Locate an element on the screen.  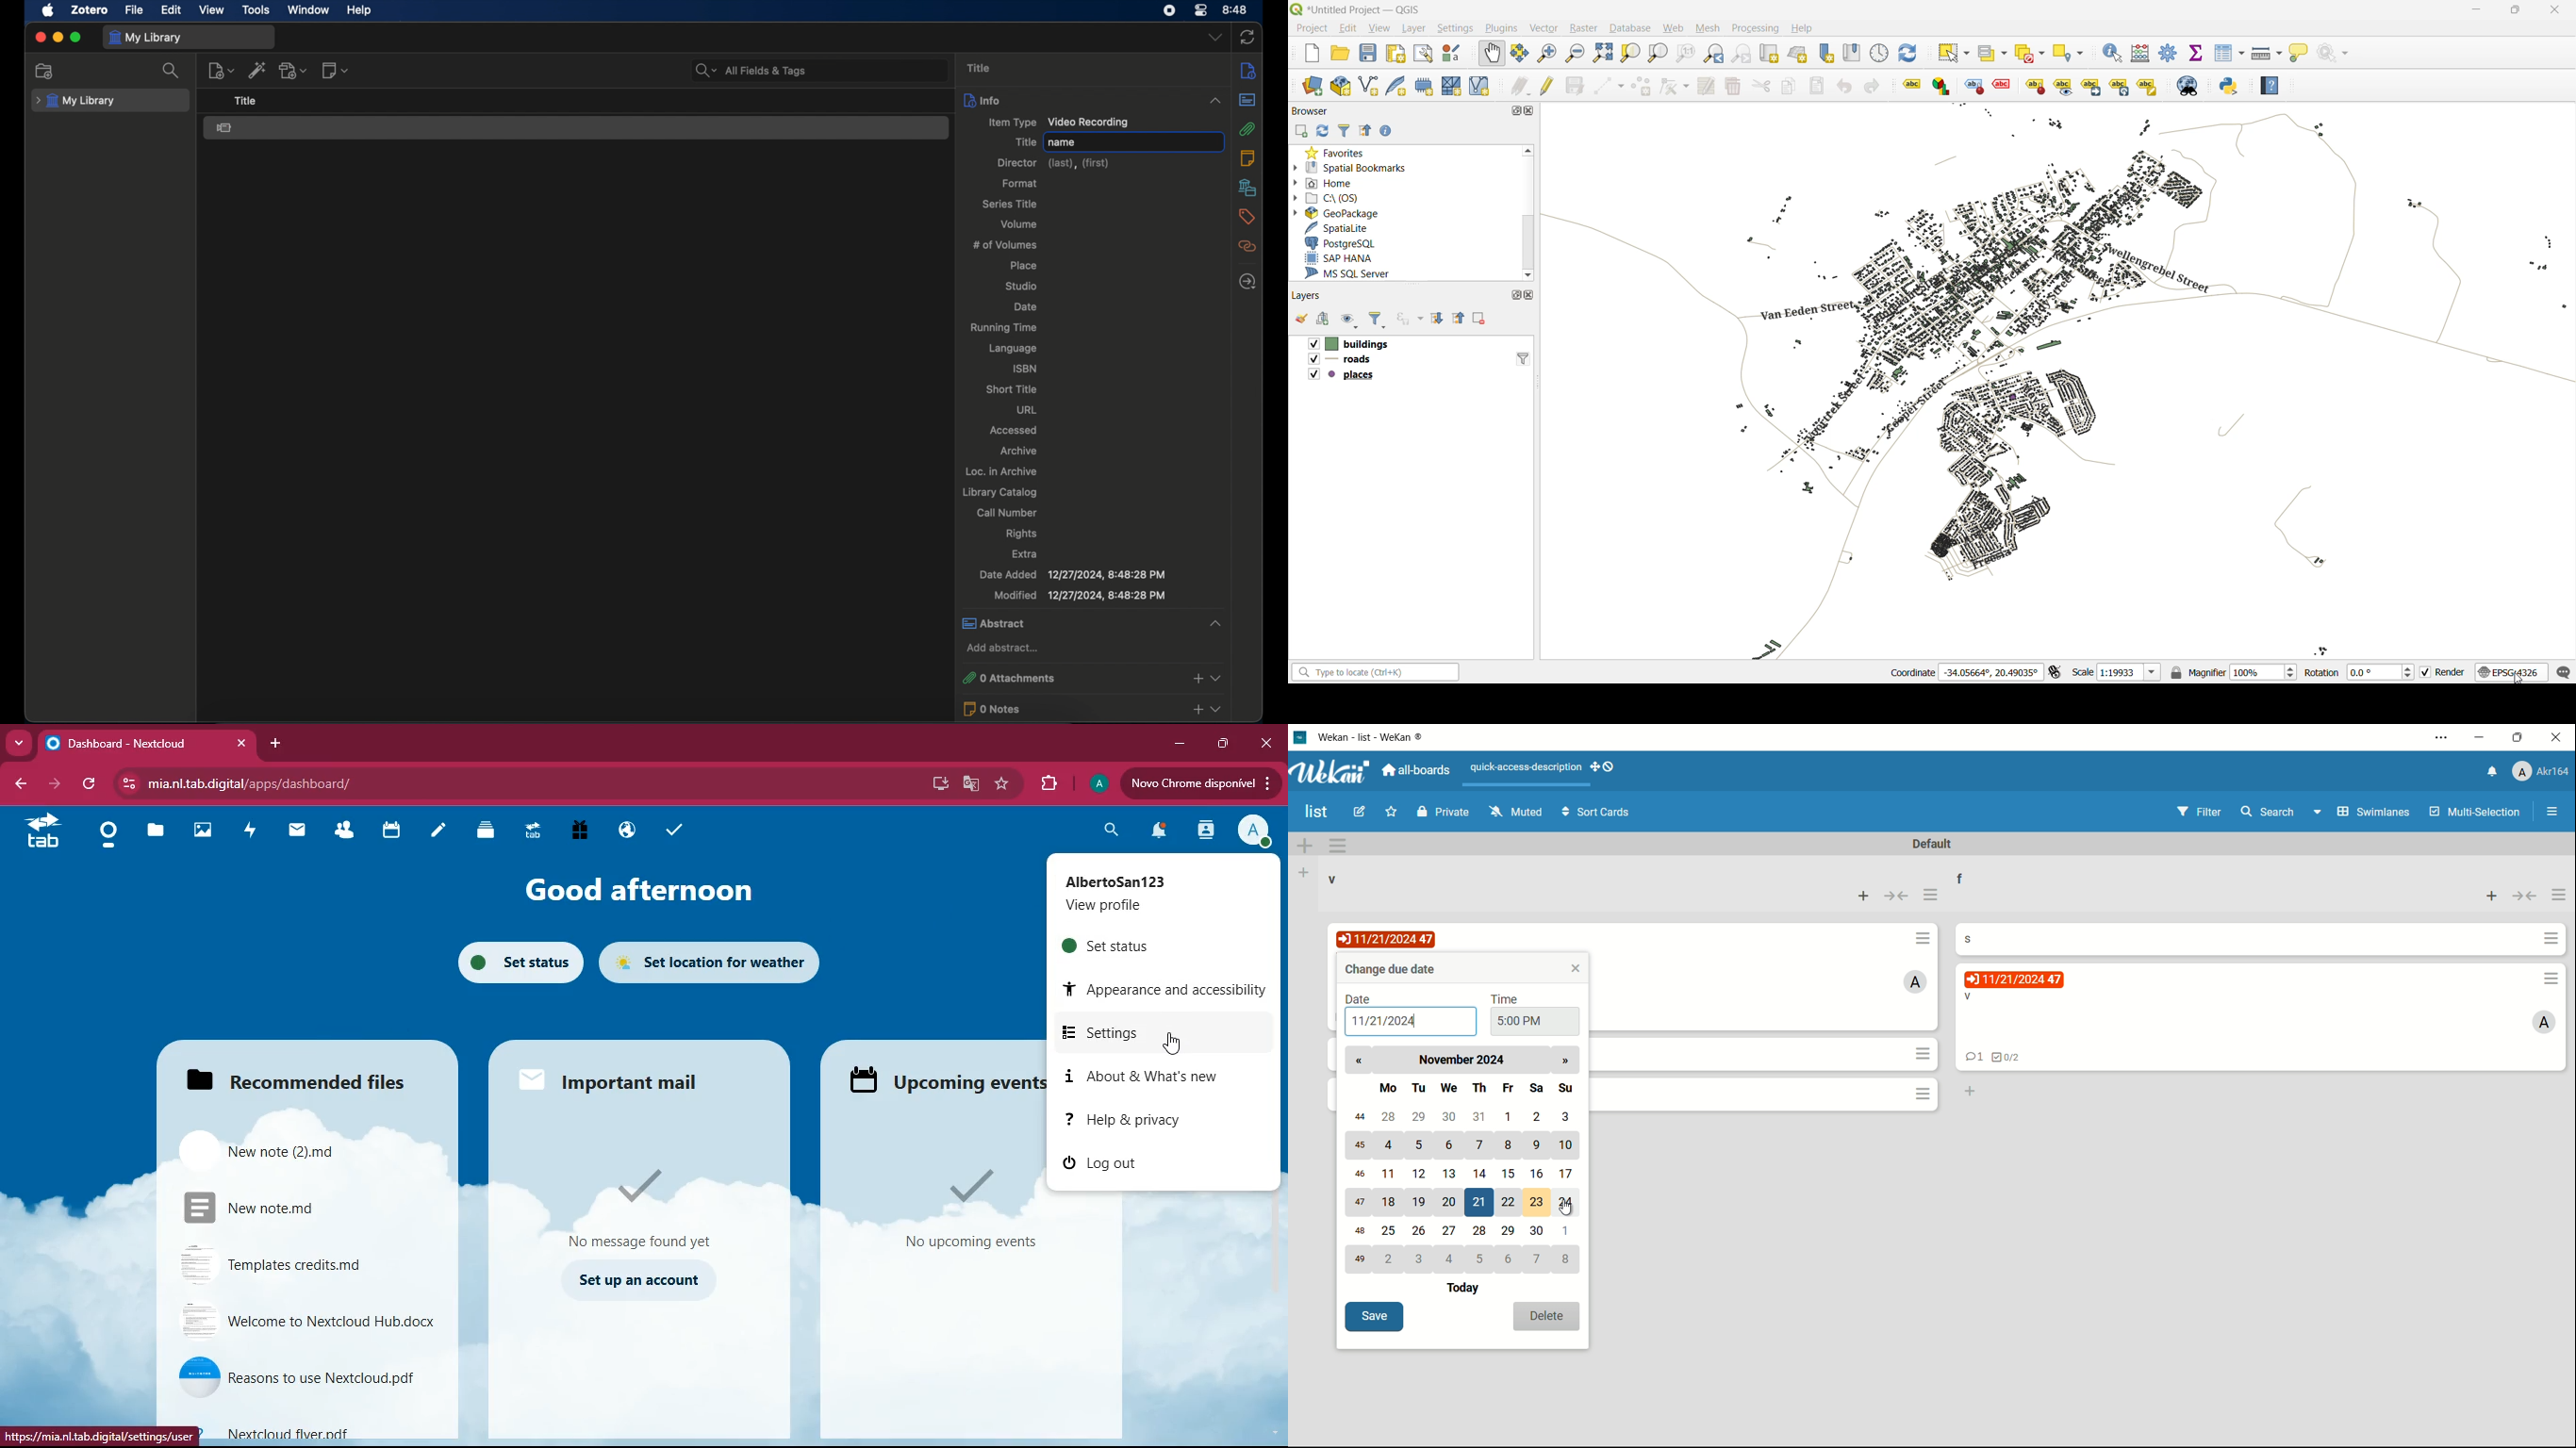
1 is located at coordinates (1568, 1230).